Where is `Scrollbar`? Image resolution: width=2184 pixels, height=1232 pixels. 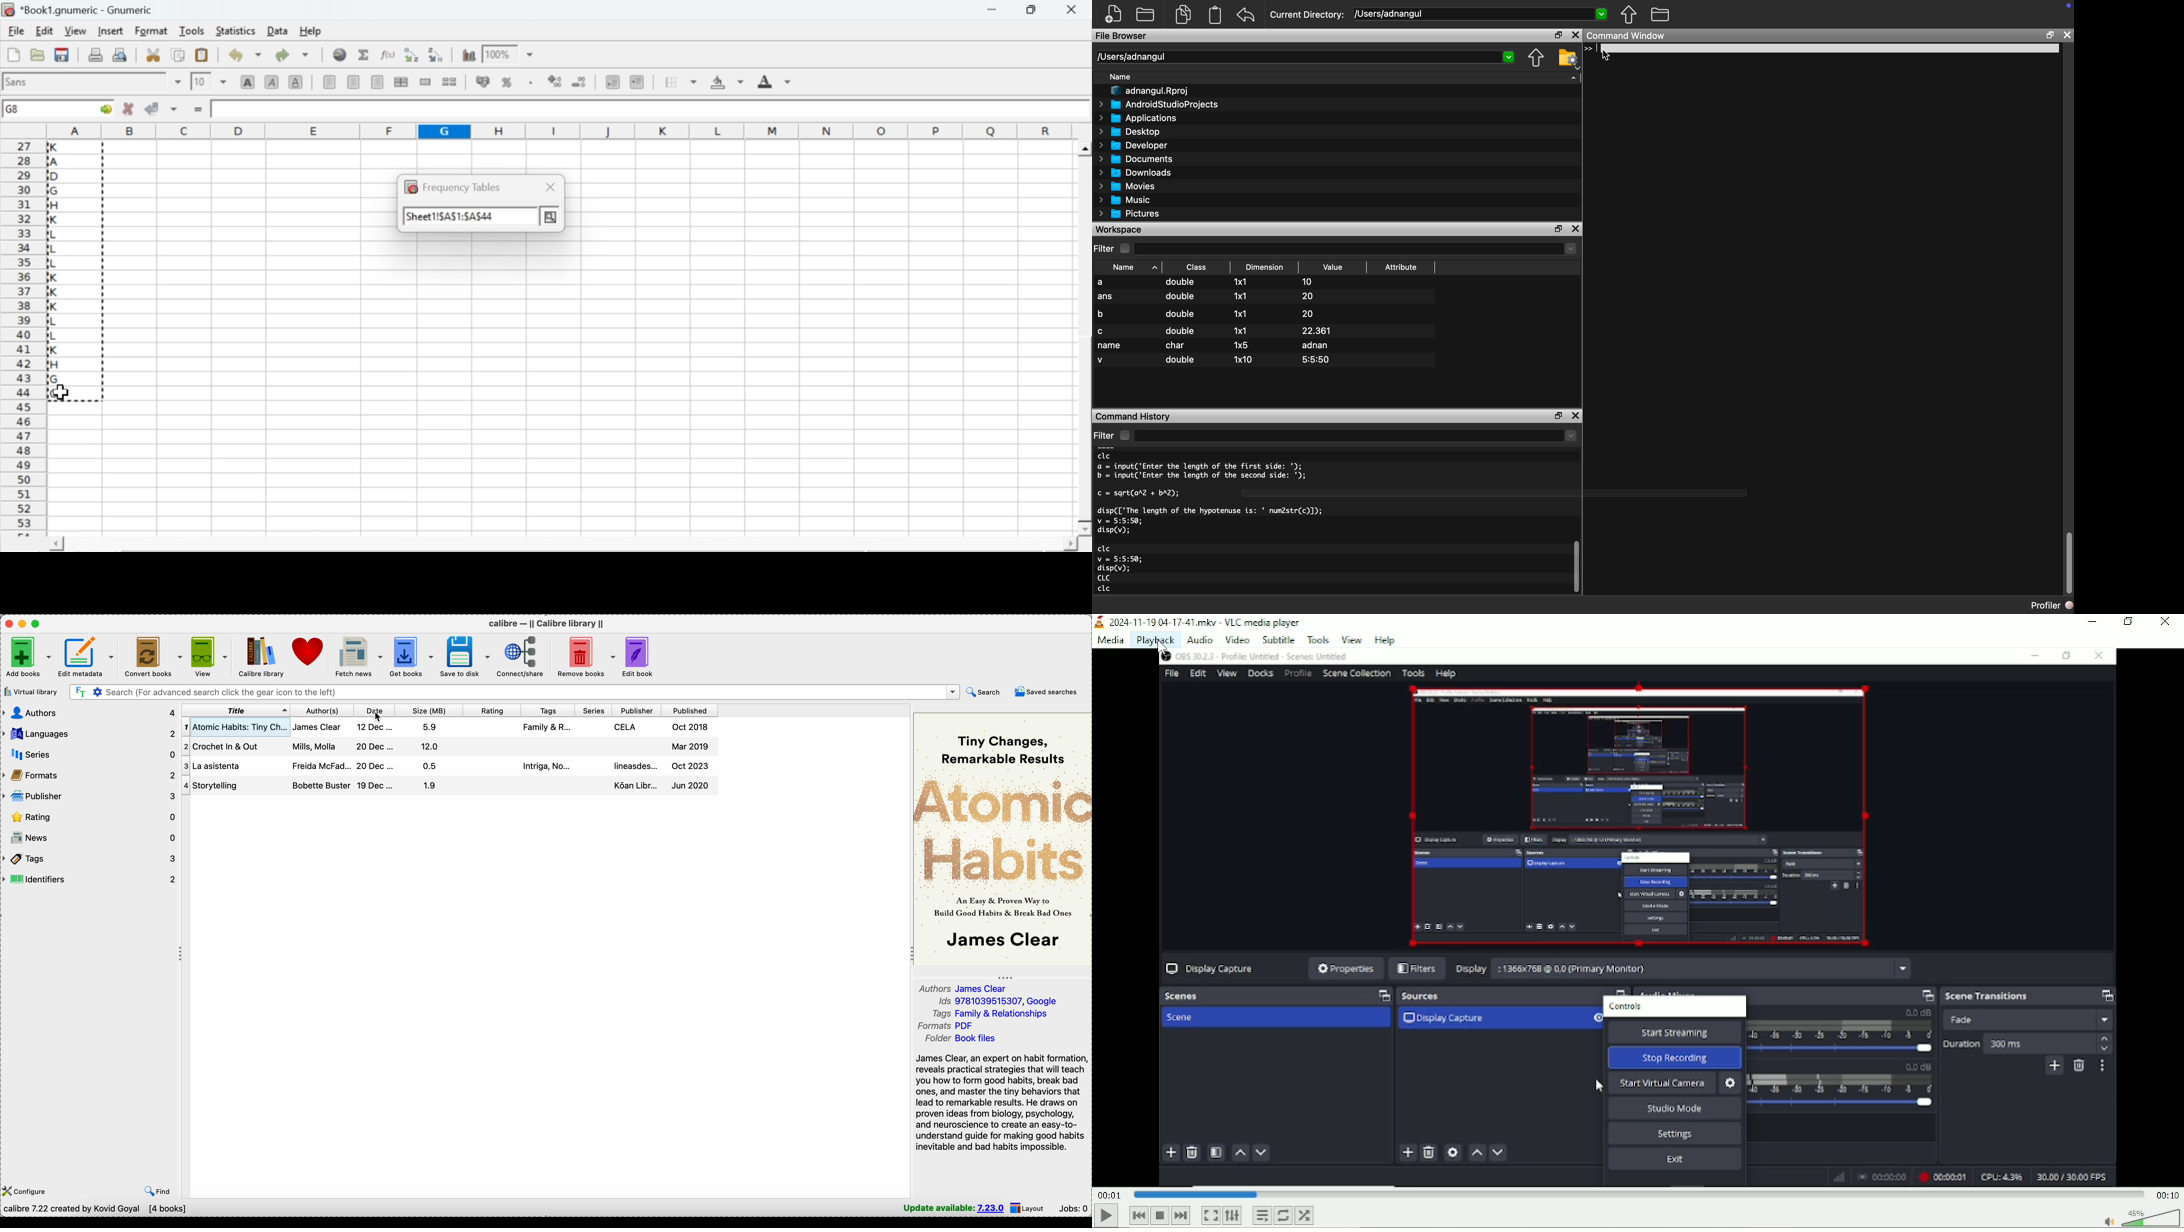
Scrollbar is located at coordinates (1576, 568).